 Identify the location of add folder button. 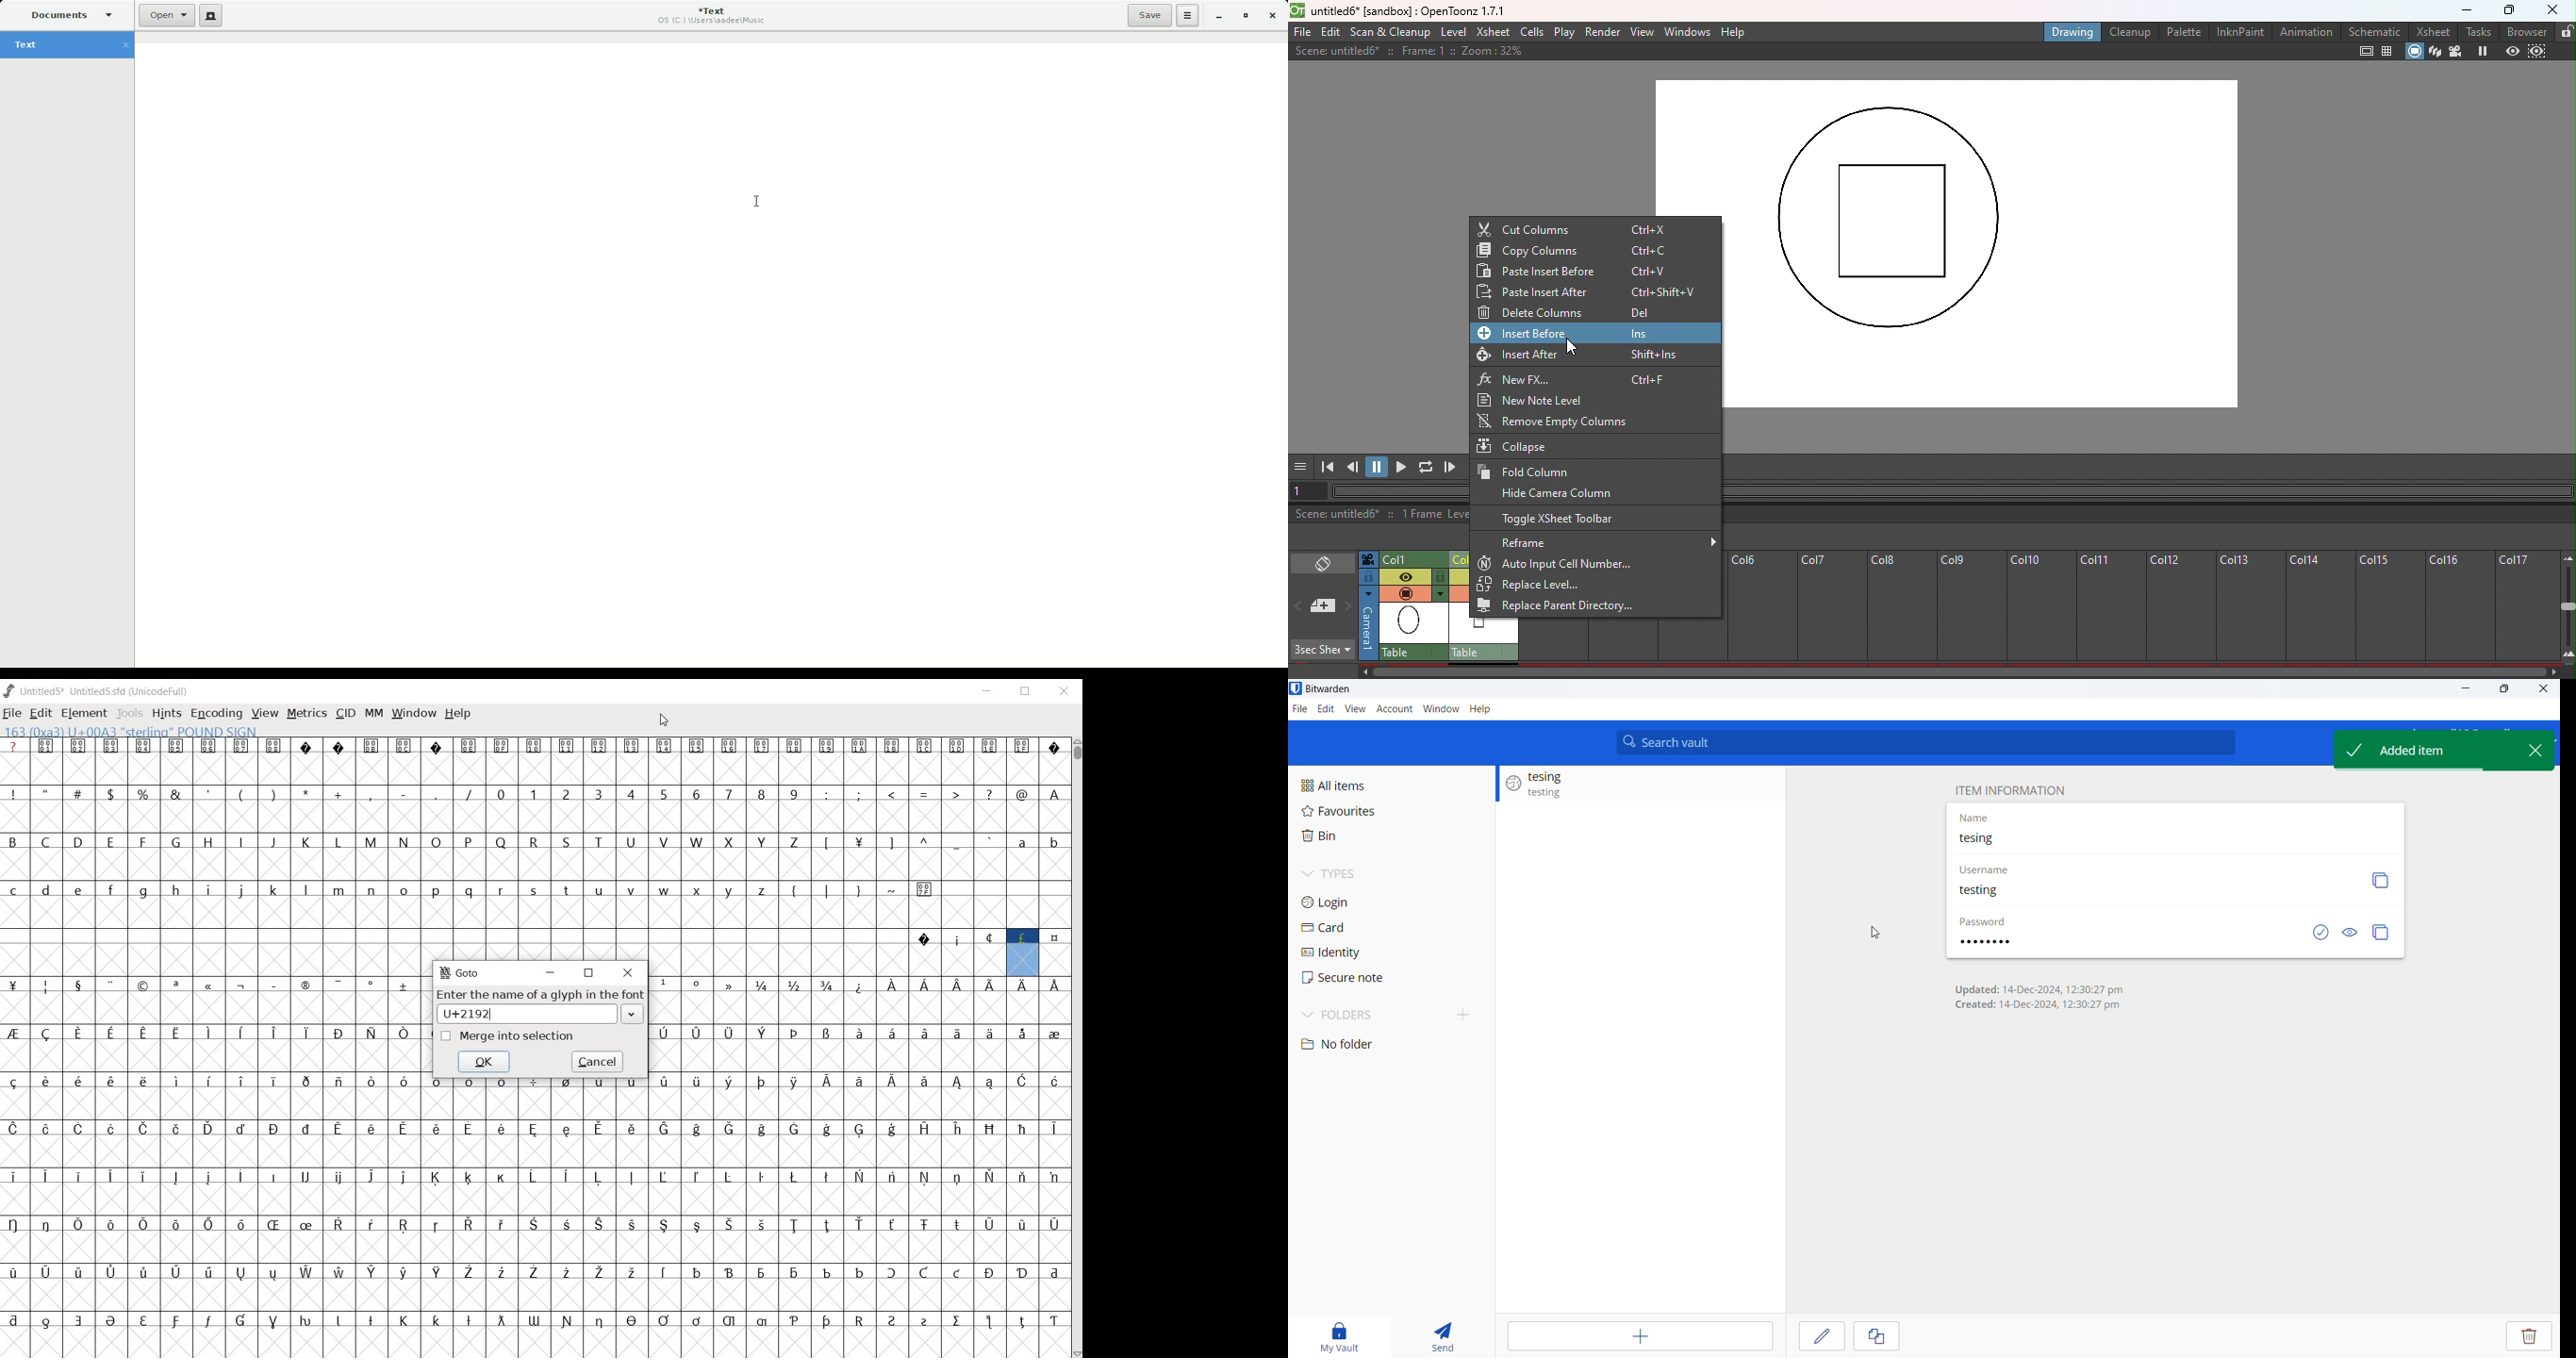
(1464, 1014).